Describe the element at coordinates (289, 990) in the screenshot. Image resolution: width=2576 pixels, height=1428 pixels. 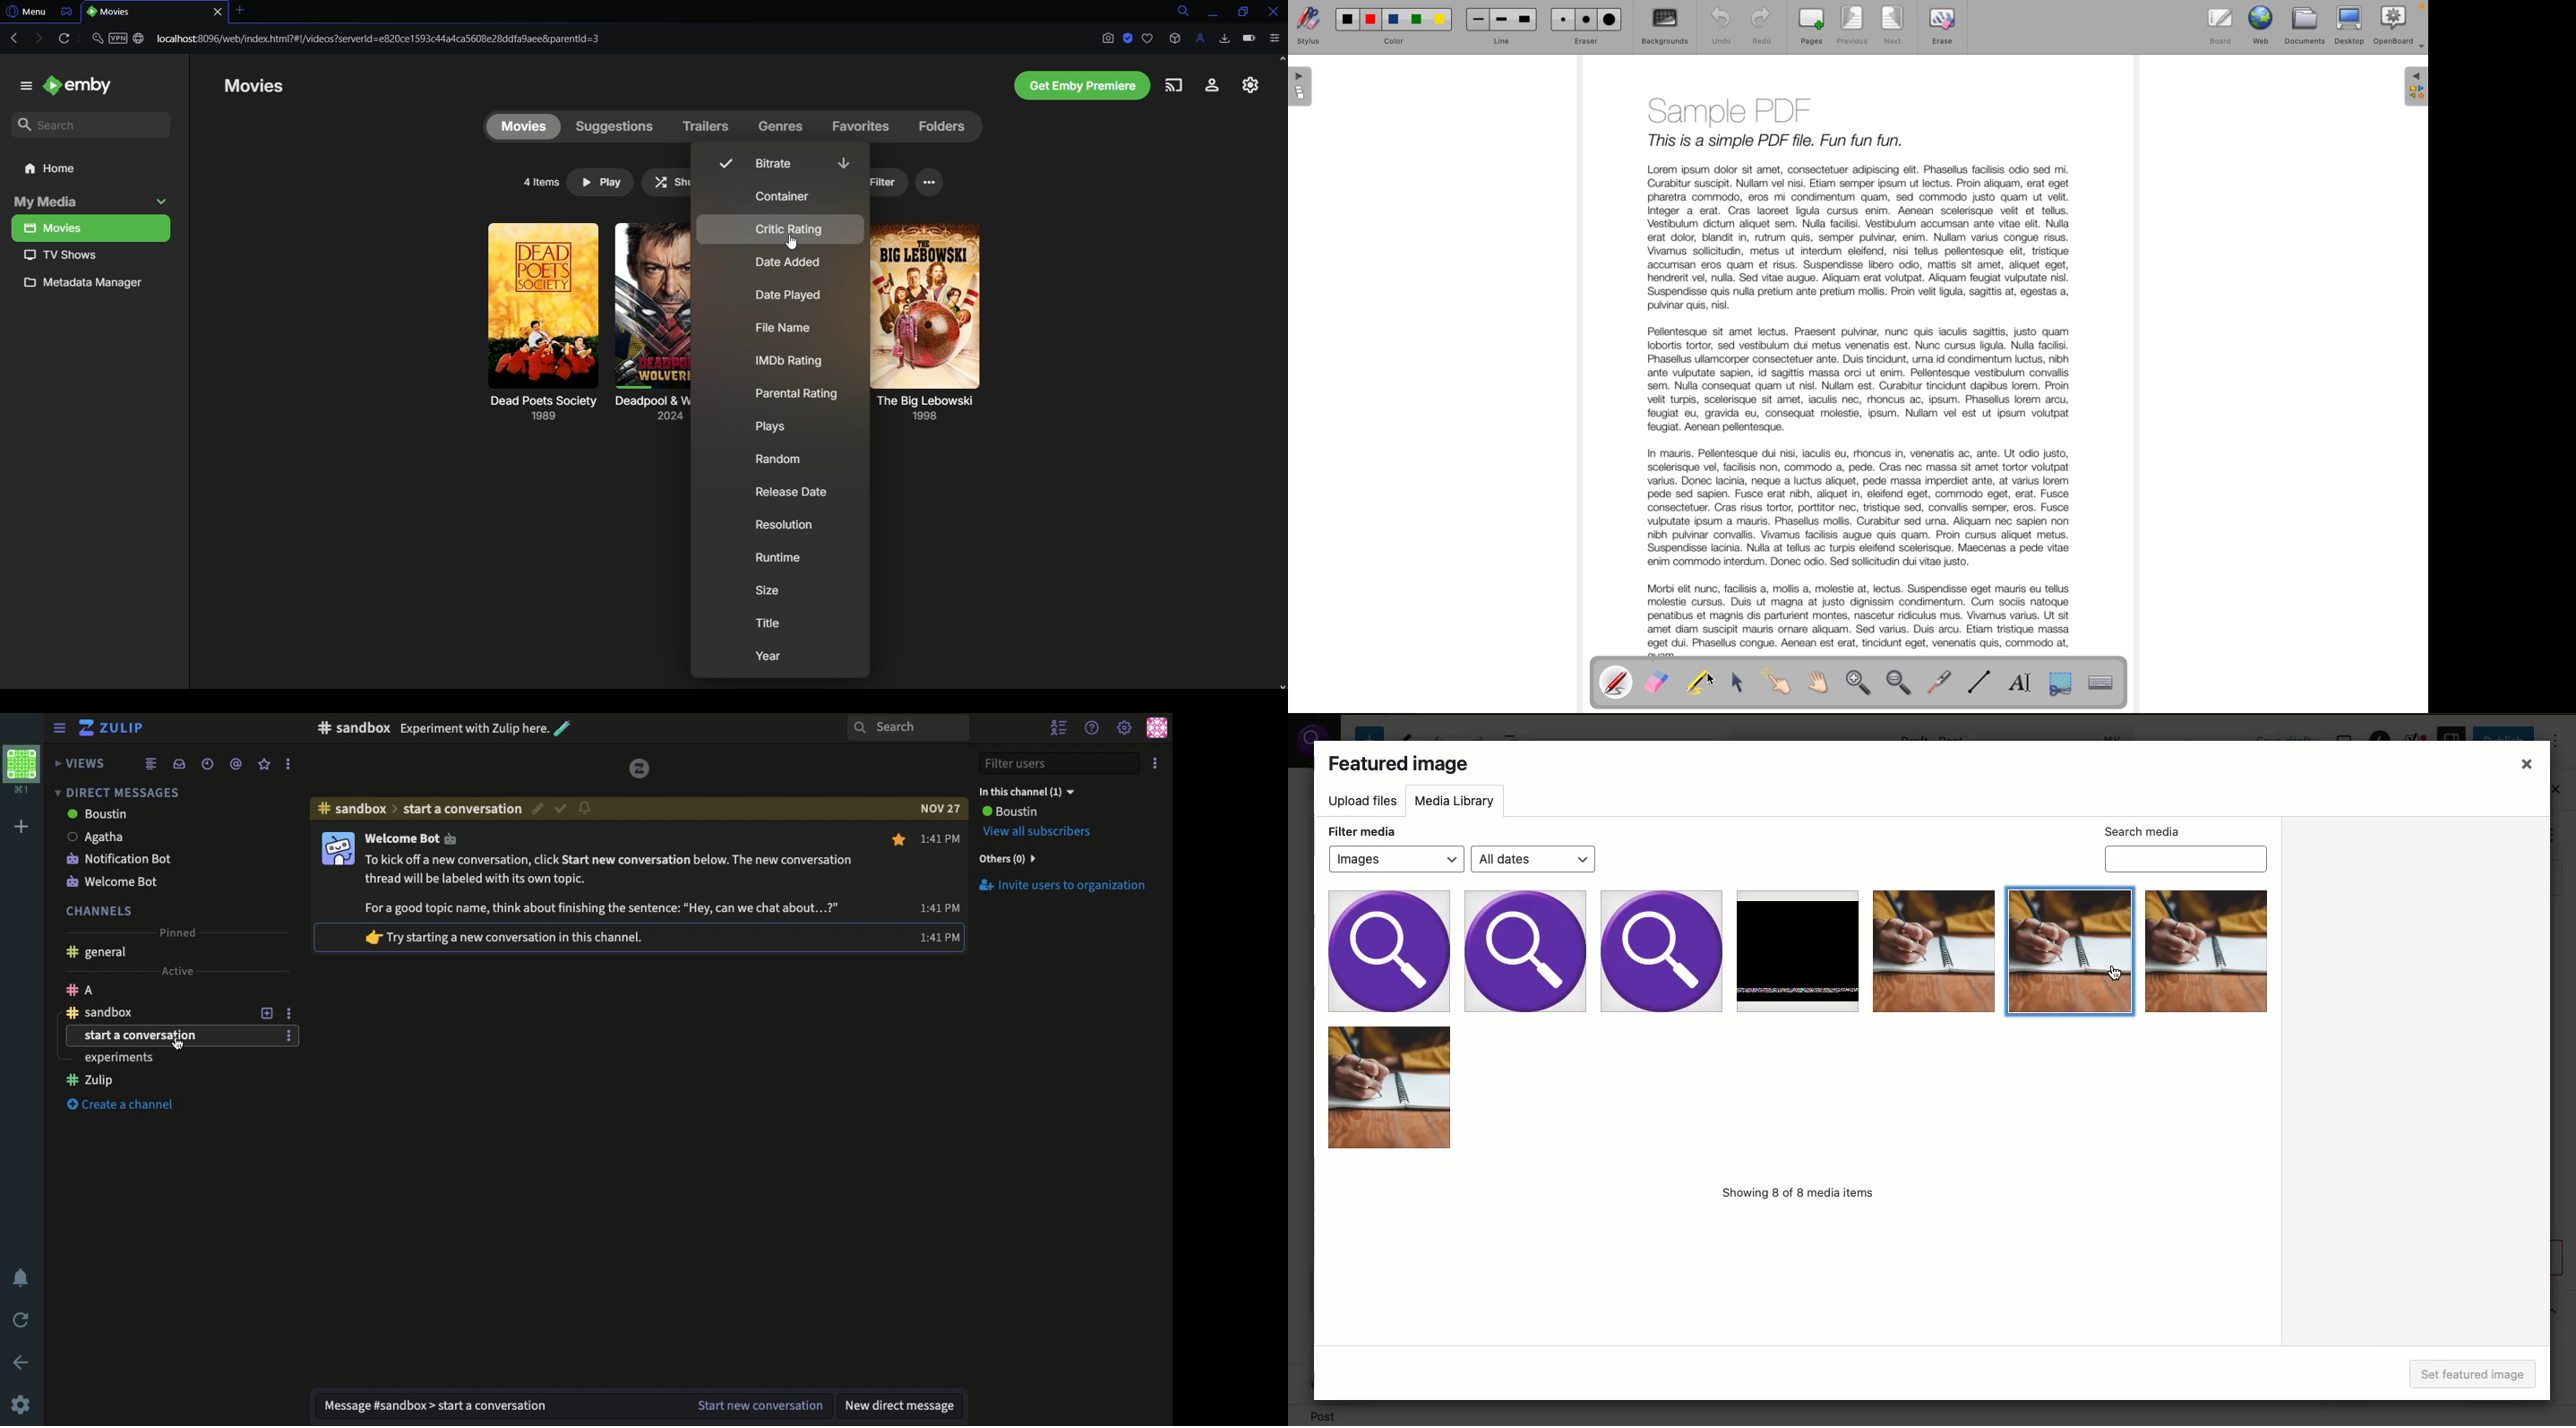
I see `Options` at that location.